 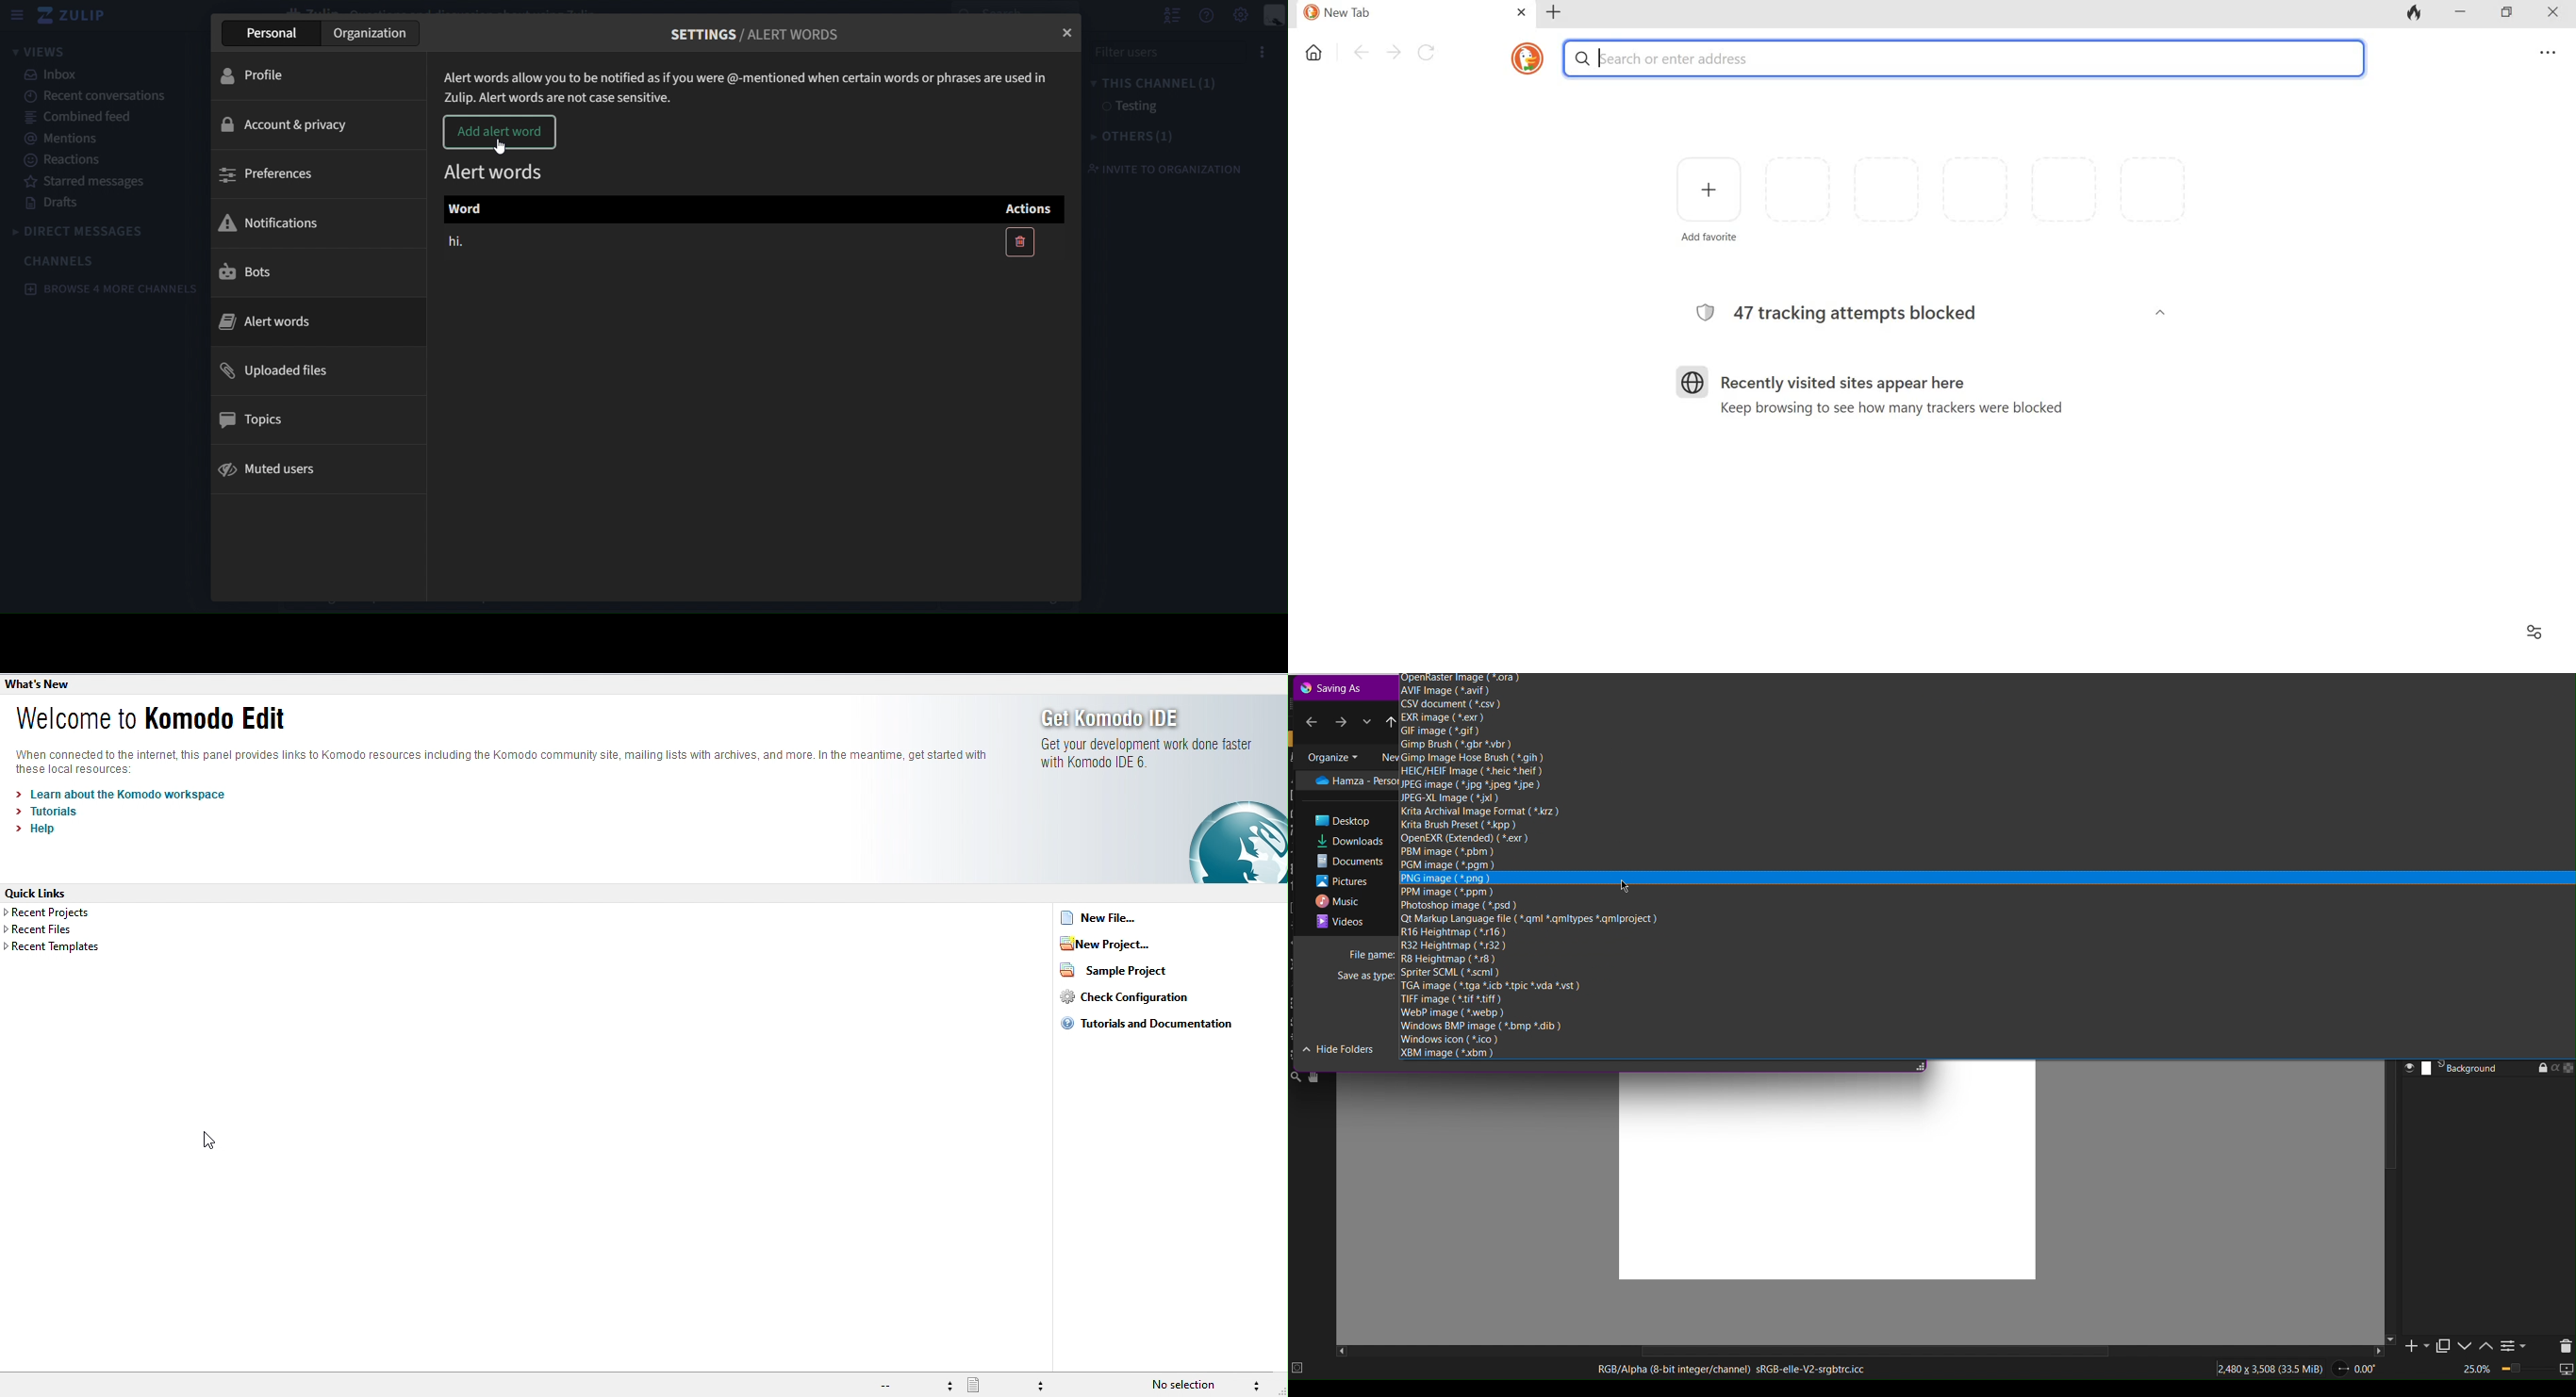 What do you see at coordinates (54, 813) in the screenshot?
I see `tutorials` at bounding box center [54, 813].